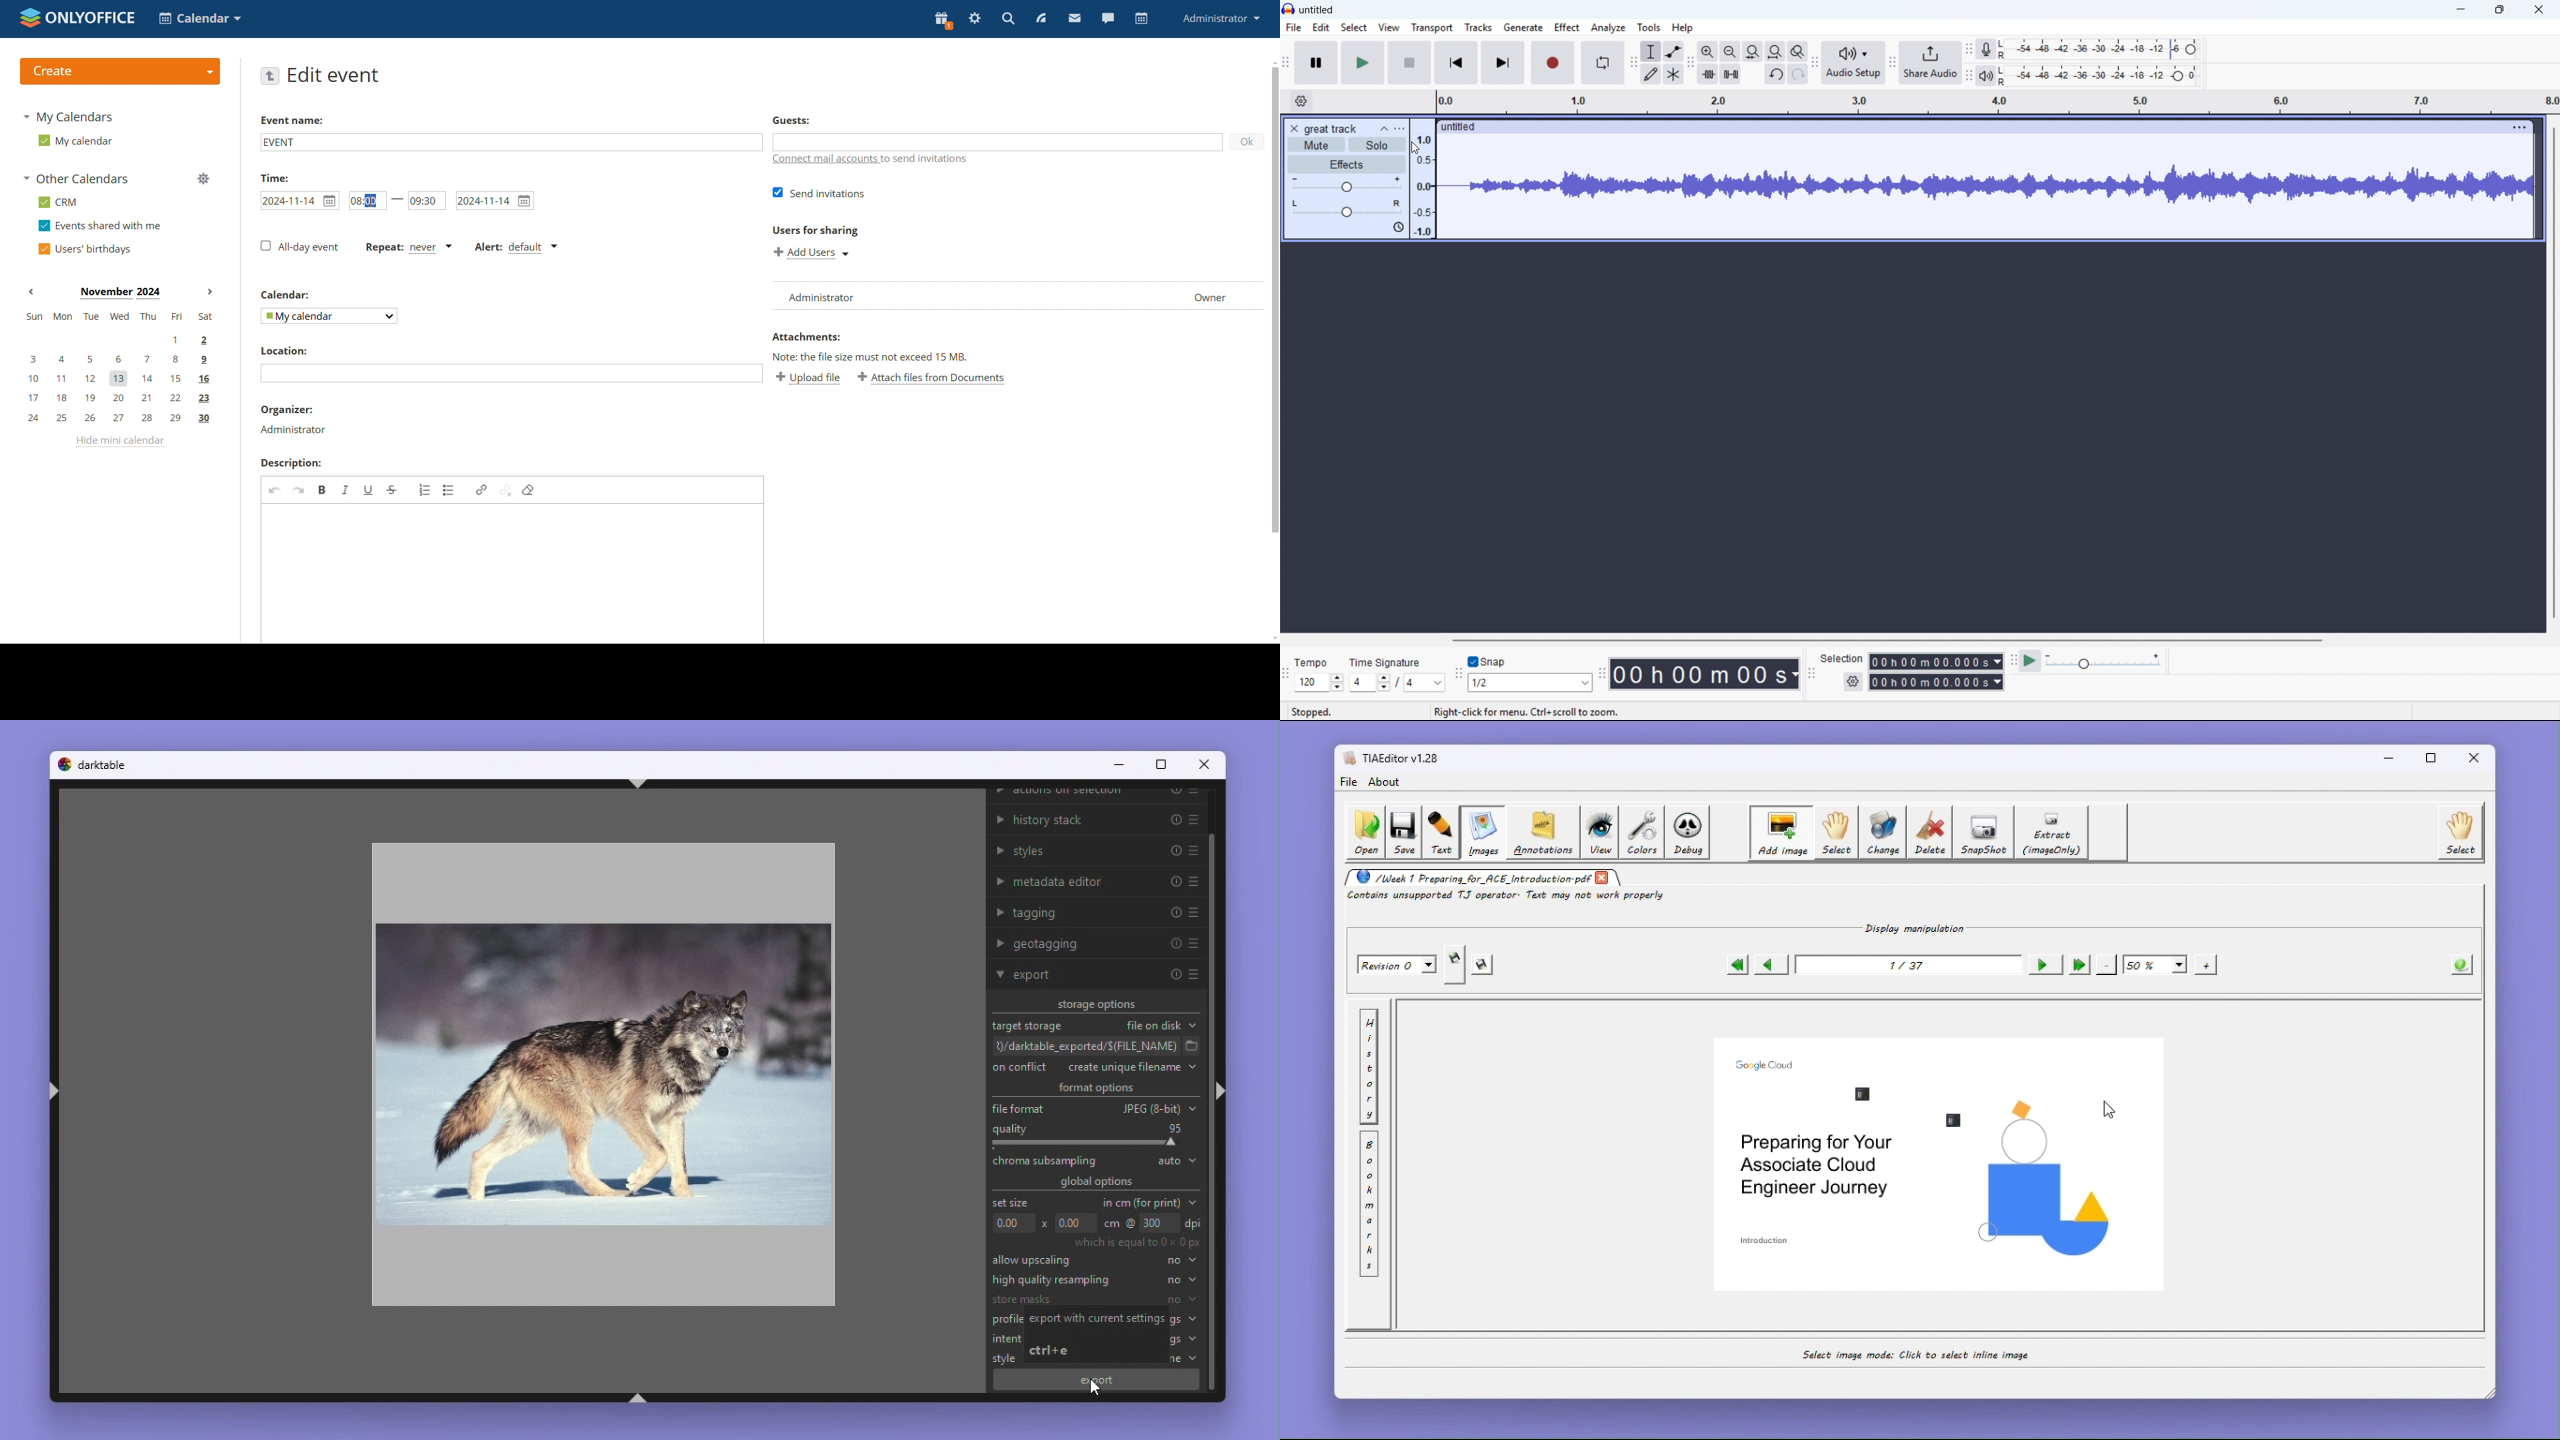  I want to click on Dimensions, so click(1083, 1223).